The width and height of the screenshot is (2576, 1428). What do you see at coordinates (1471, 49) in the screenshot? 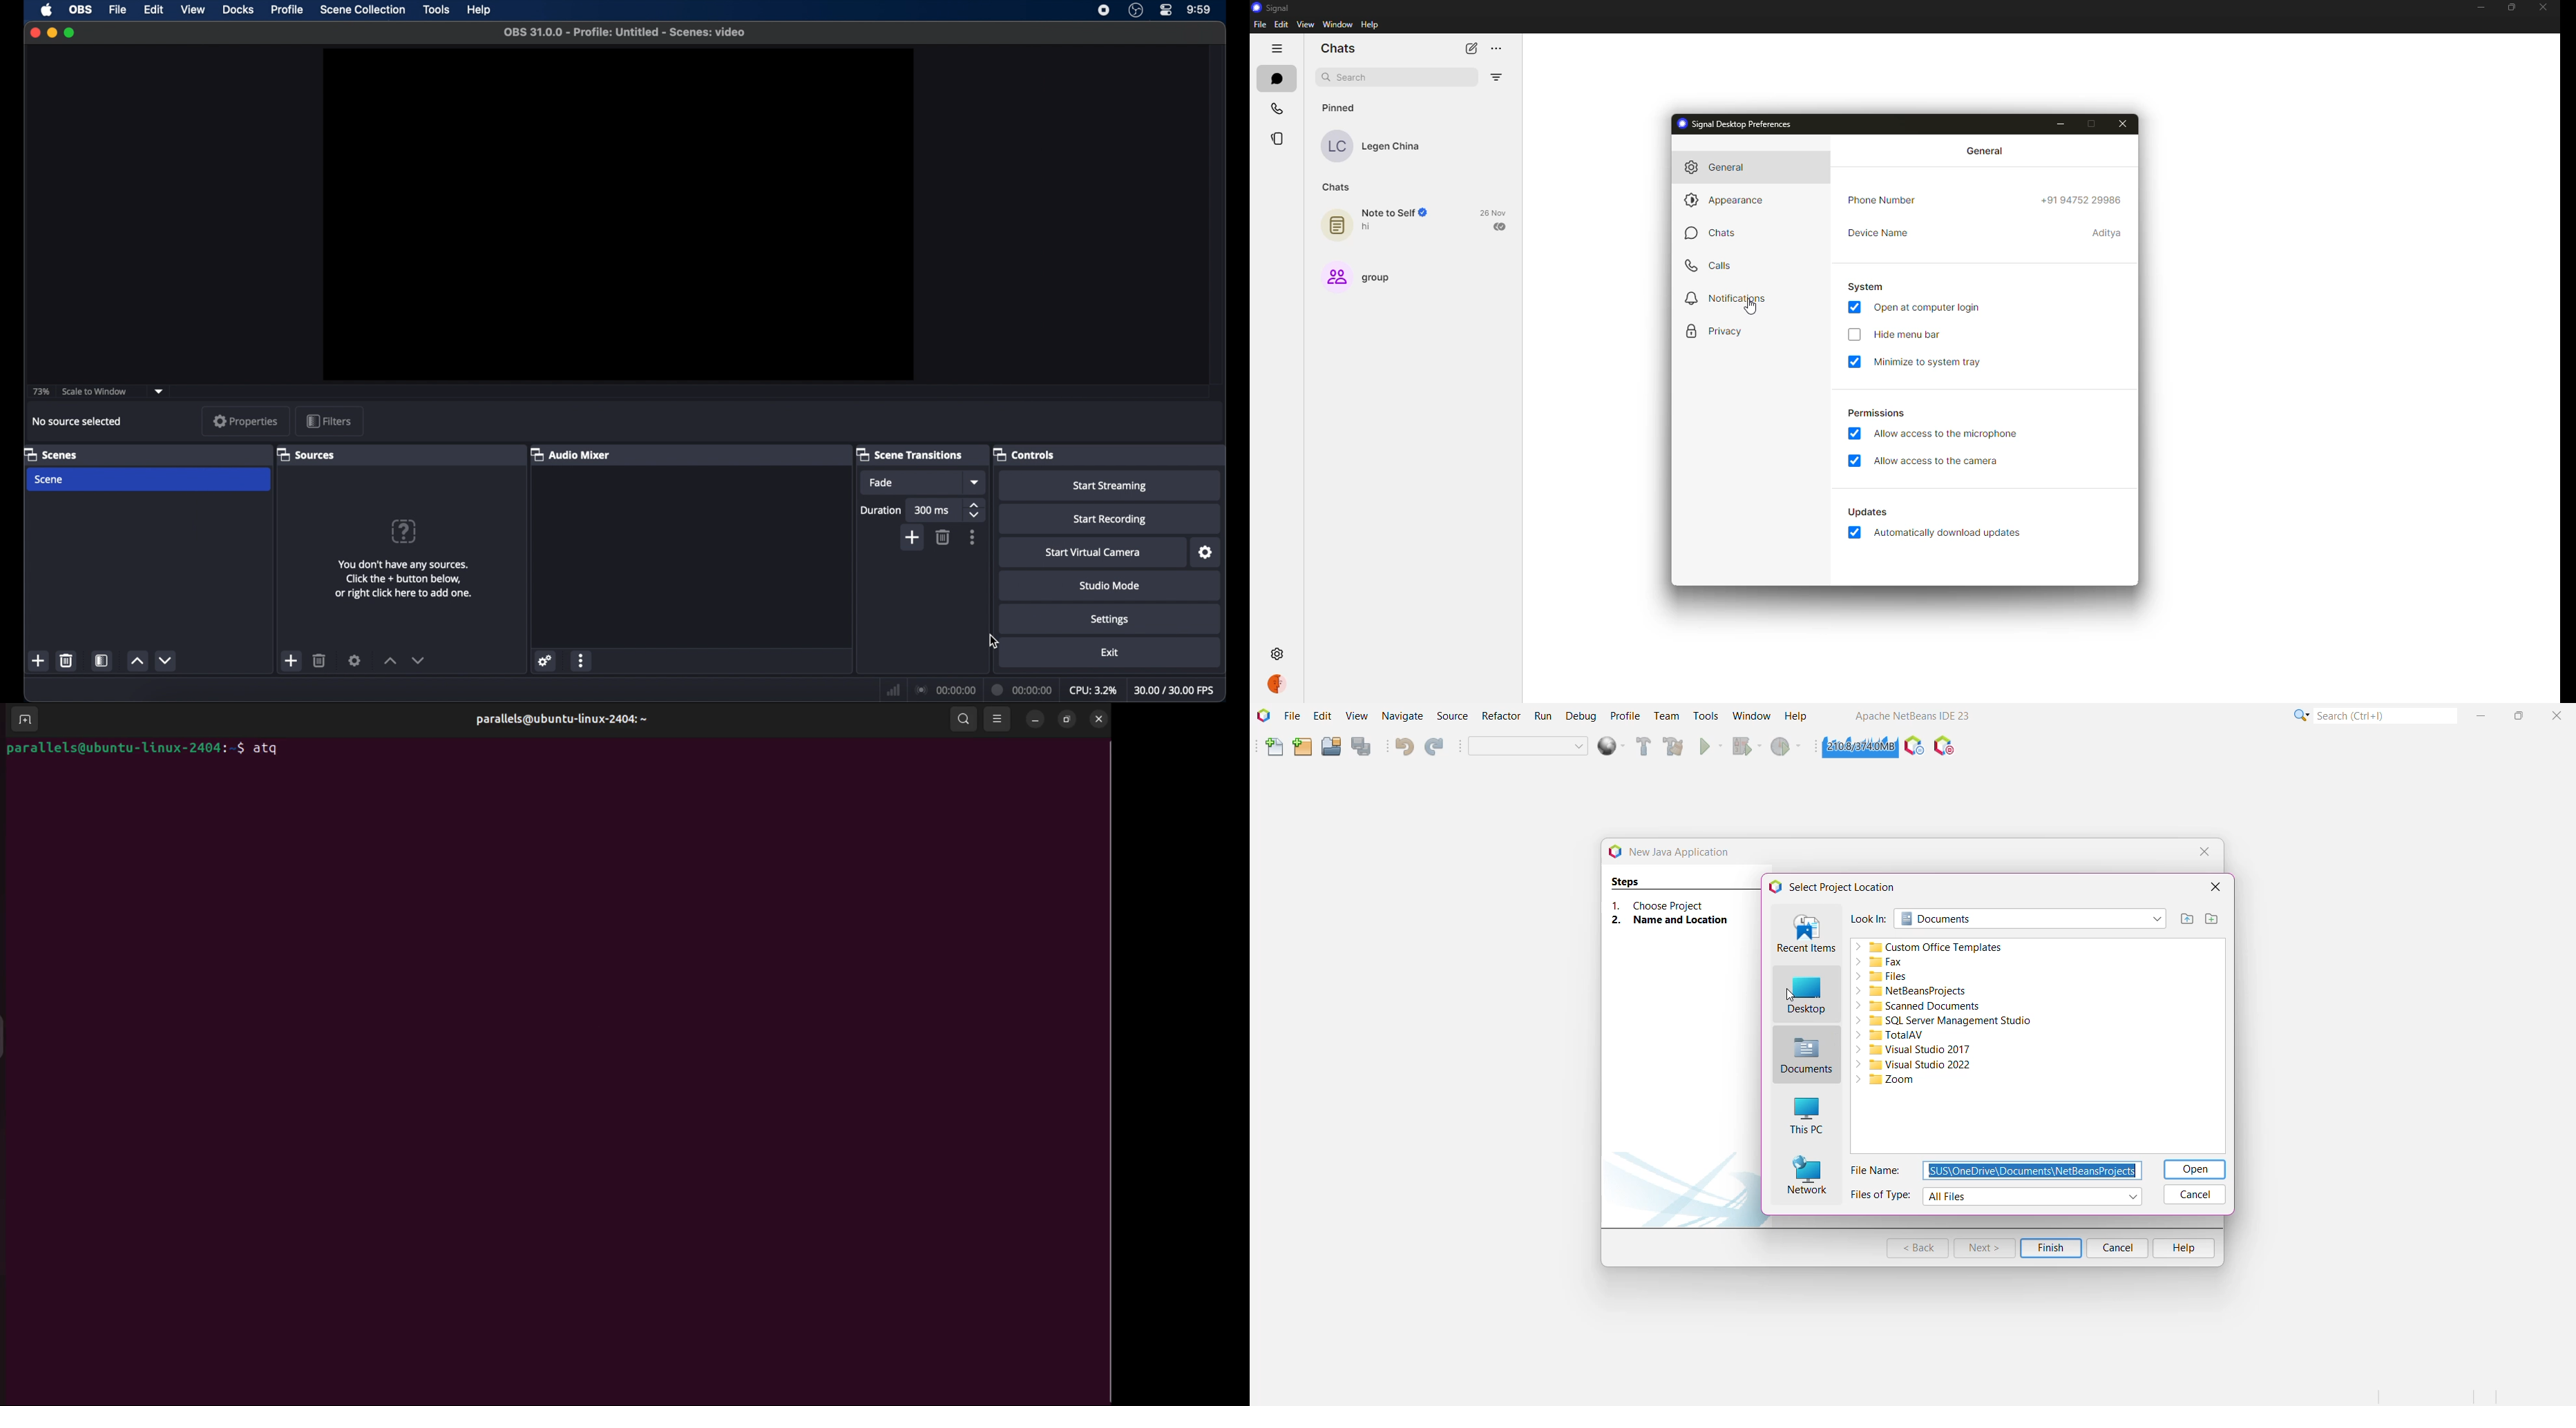
I see `new chat` at bounding box center [1471, 49].